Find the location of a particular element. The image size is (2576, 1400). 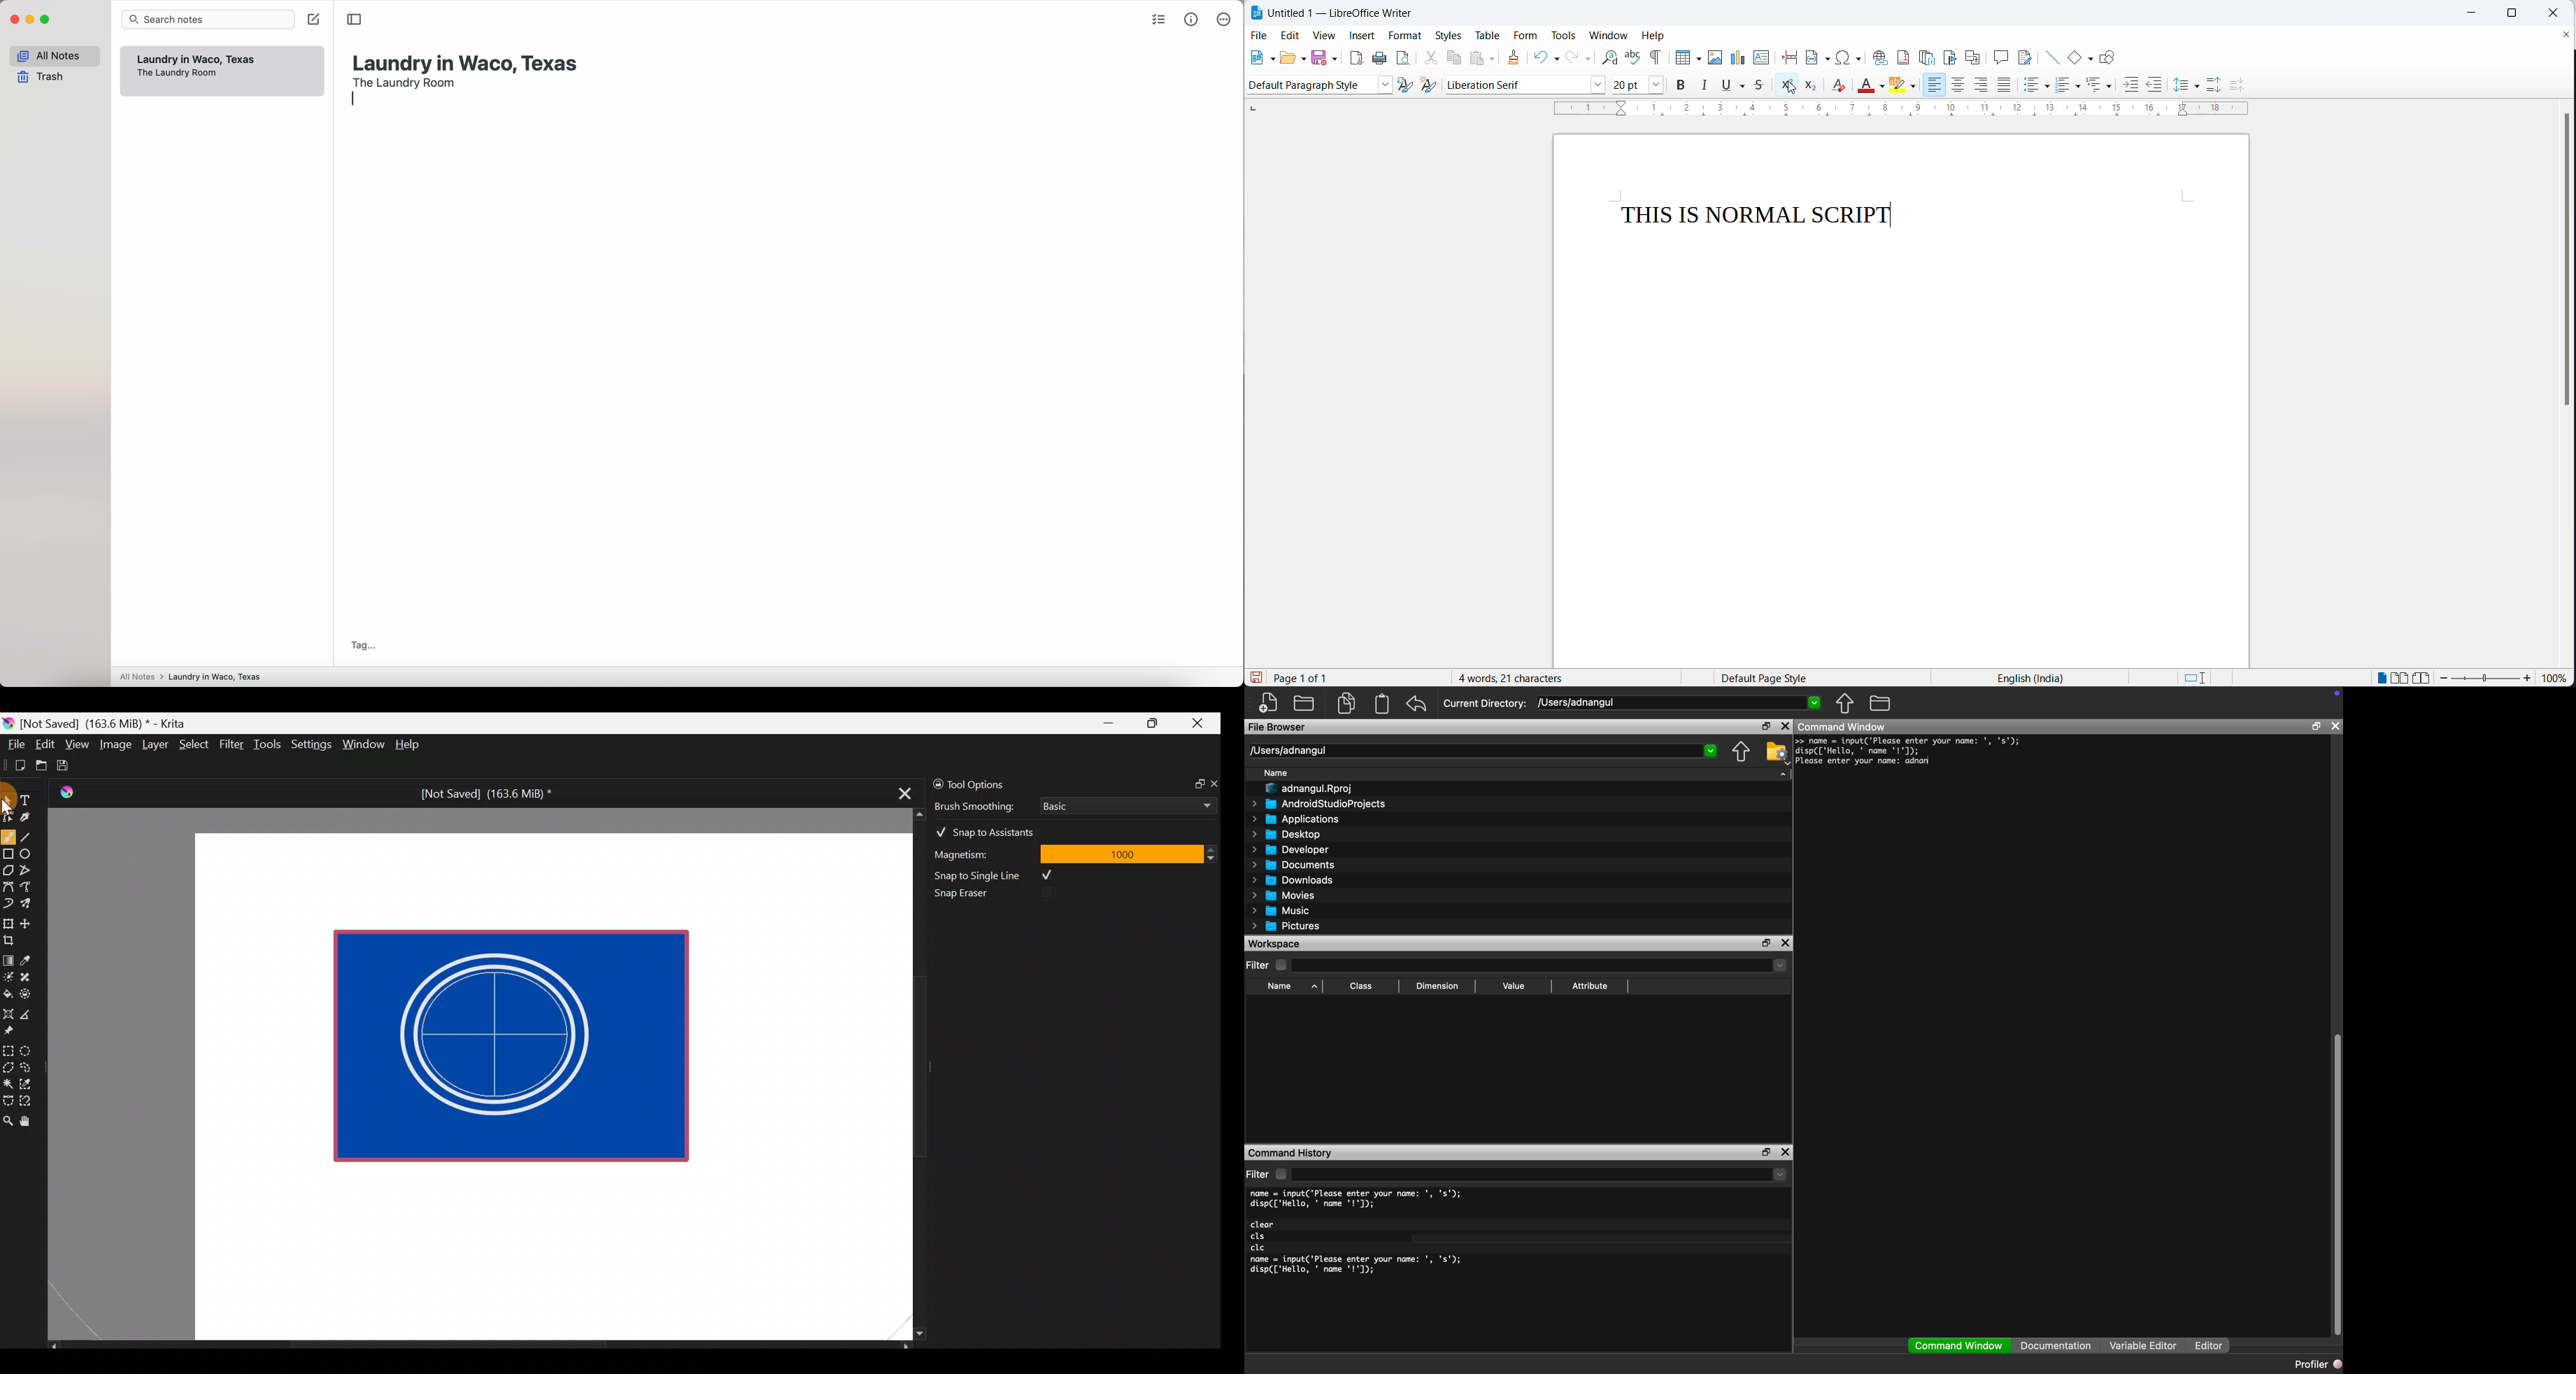

Open an existing document is located at coordinates (42, 767).